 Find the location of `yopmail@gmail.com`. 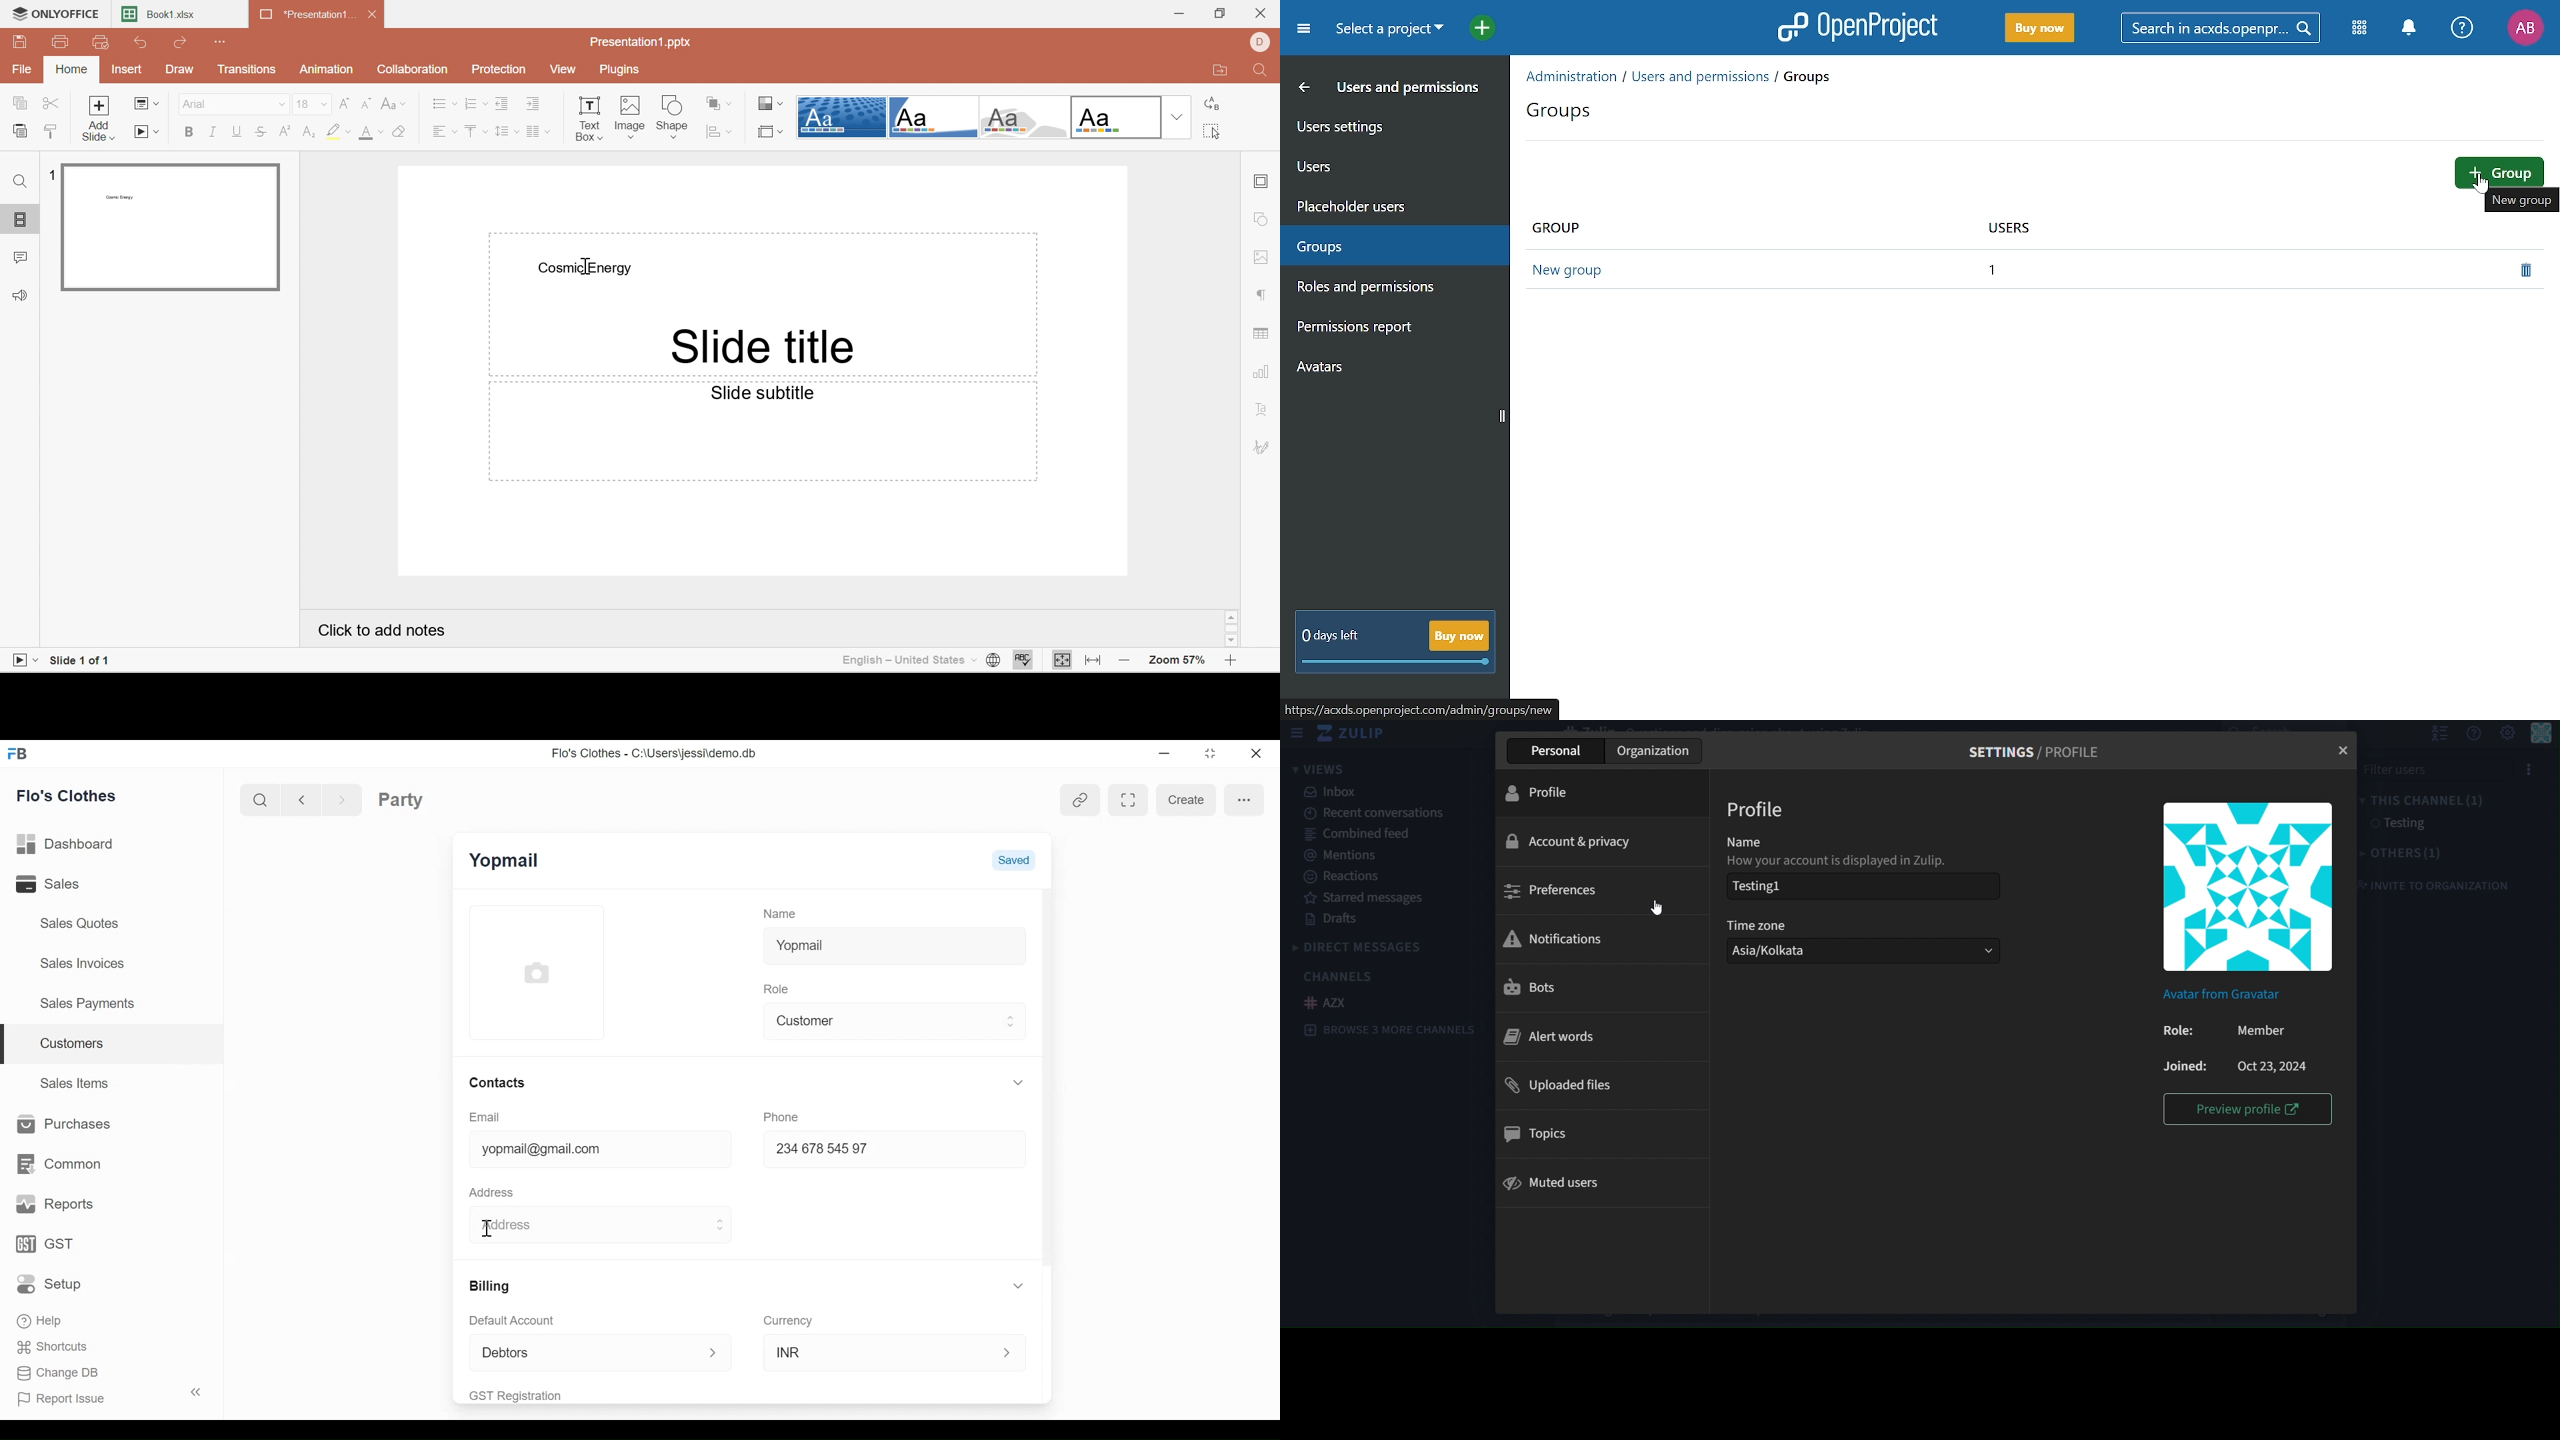

yopmail@gmail.com is located at coordinates (580, 1149).